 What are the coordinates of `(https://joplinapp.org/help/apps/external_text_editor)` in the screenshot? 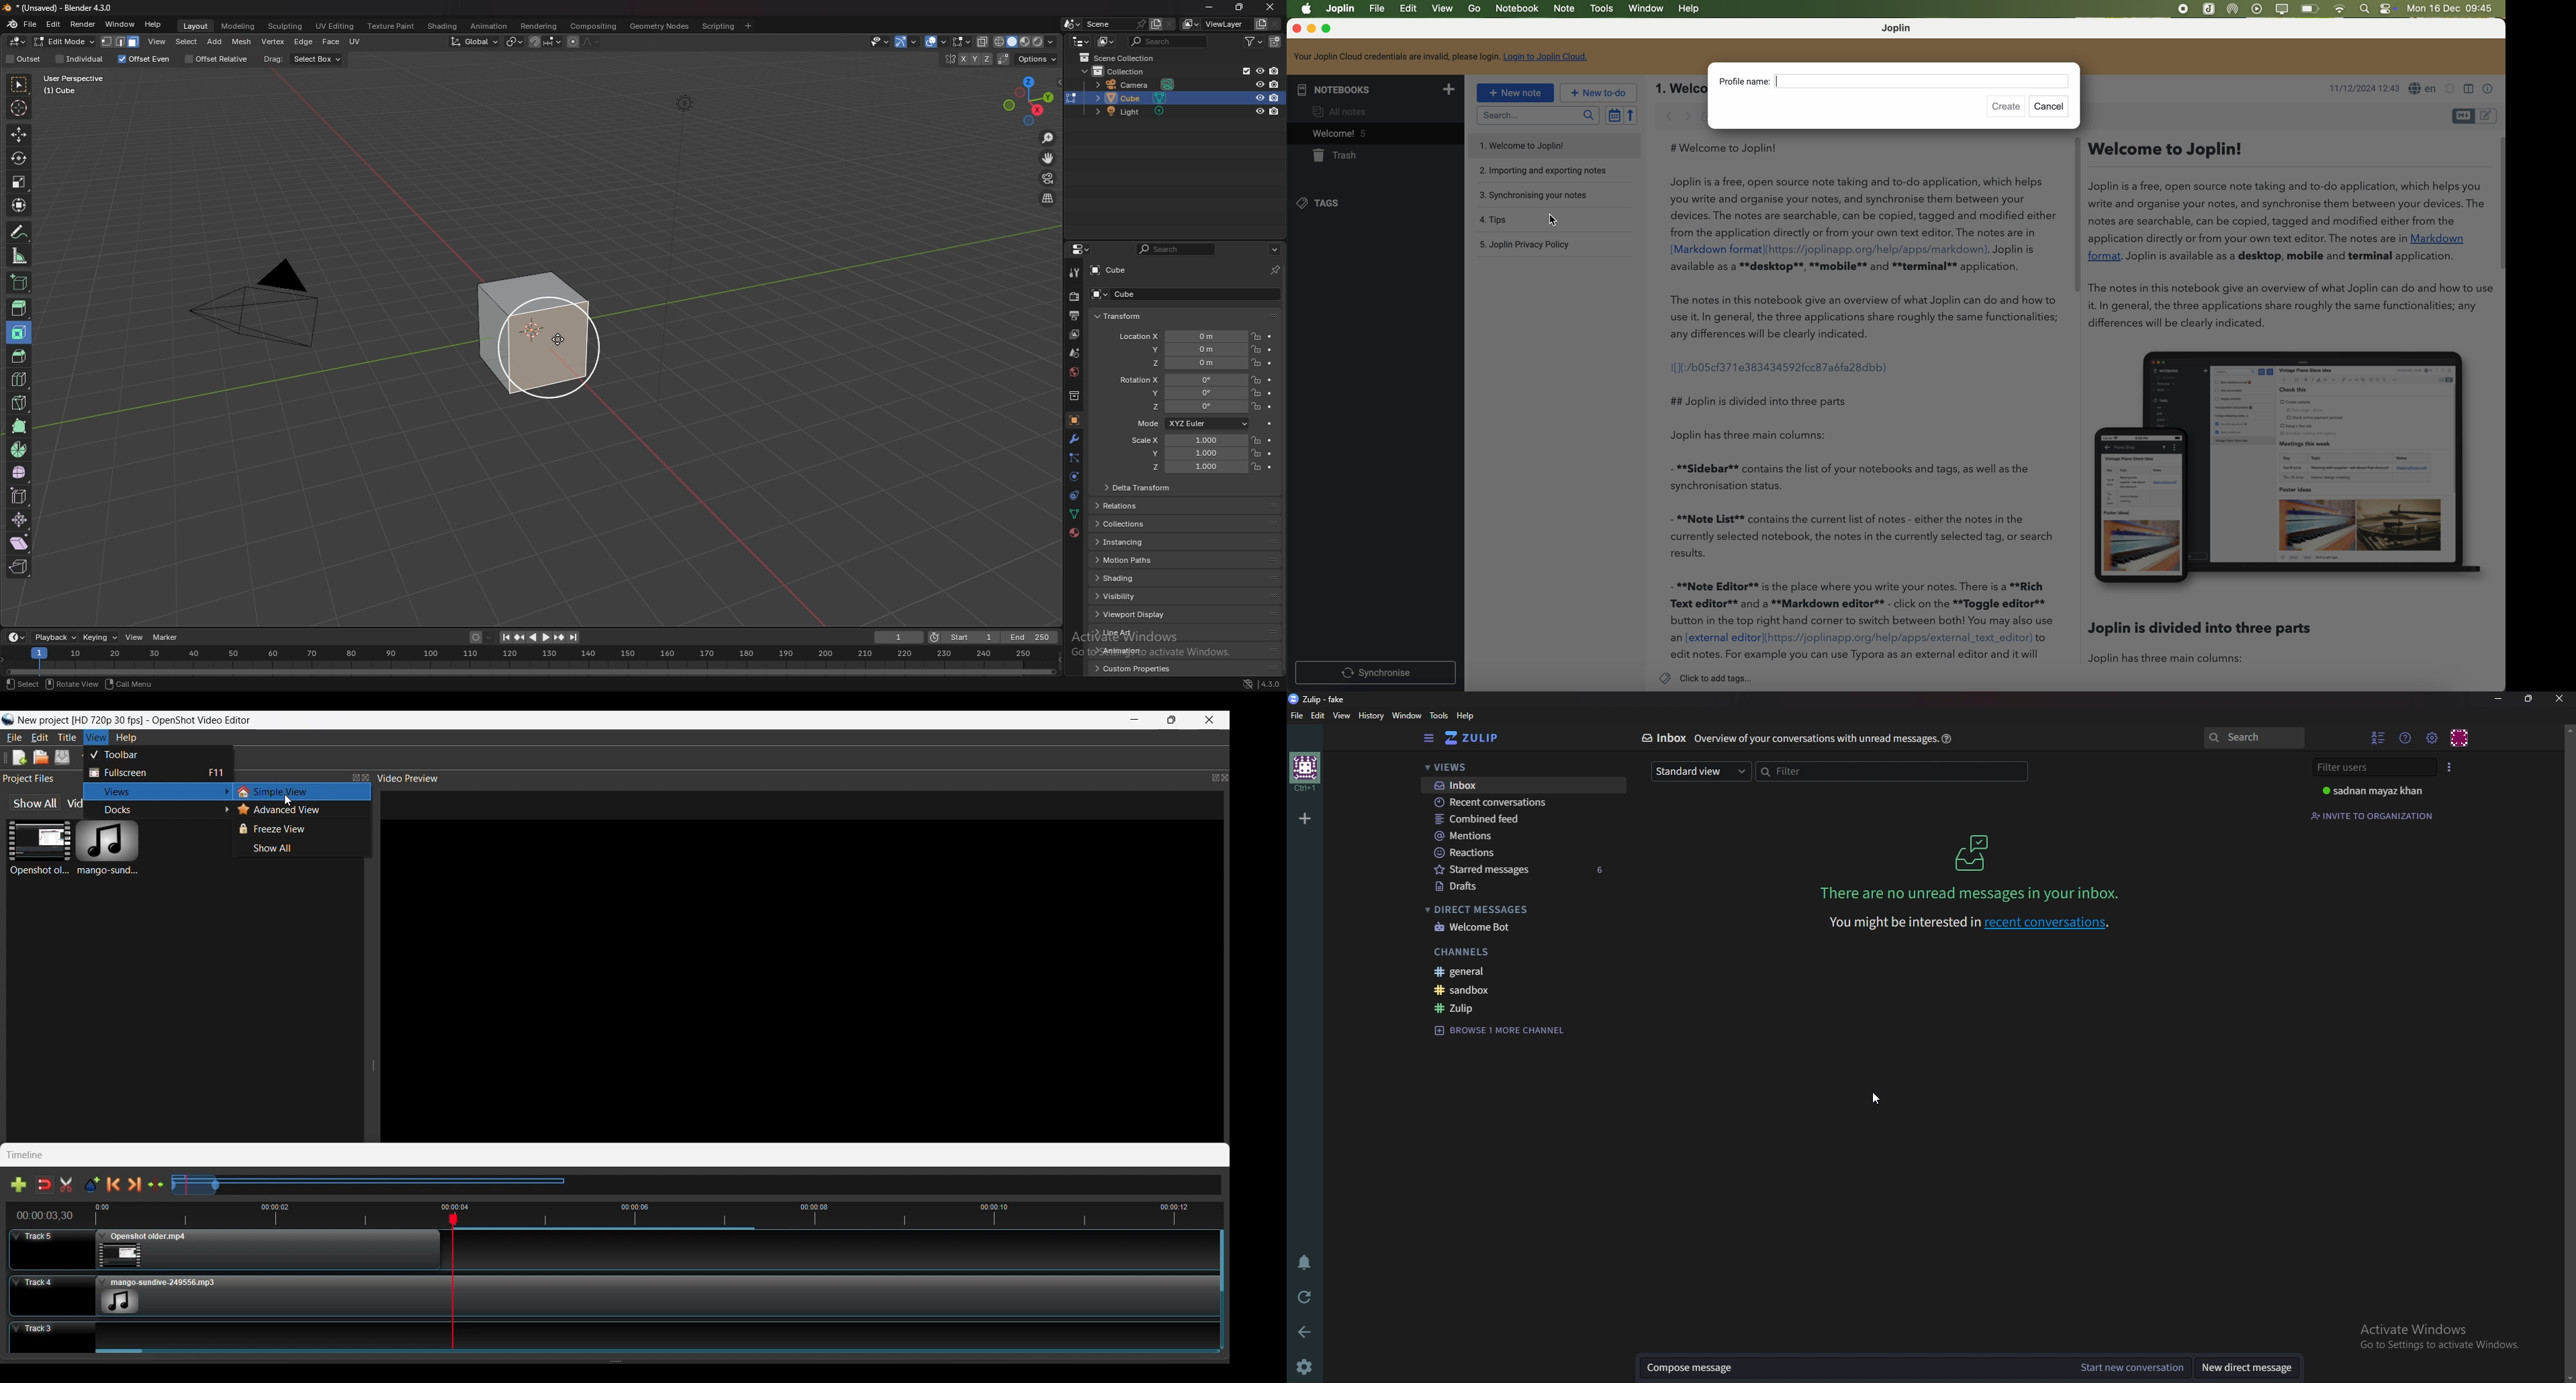 It's located at (1899, 639).